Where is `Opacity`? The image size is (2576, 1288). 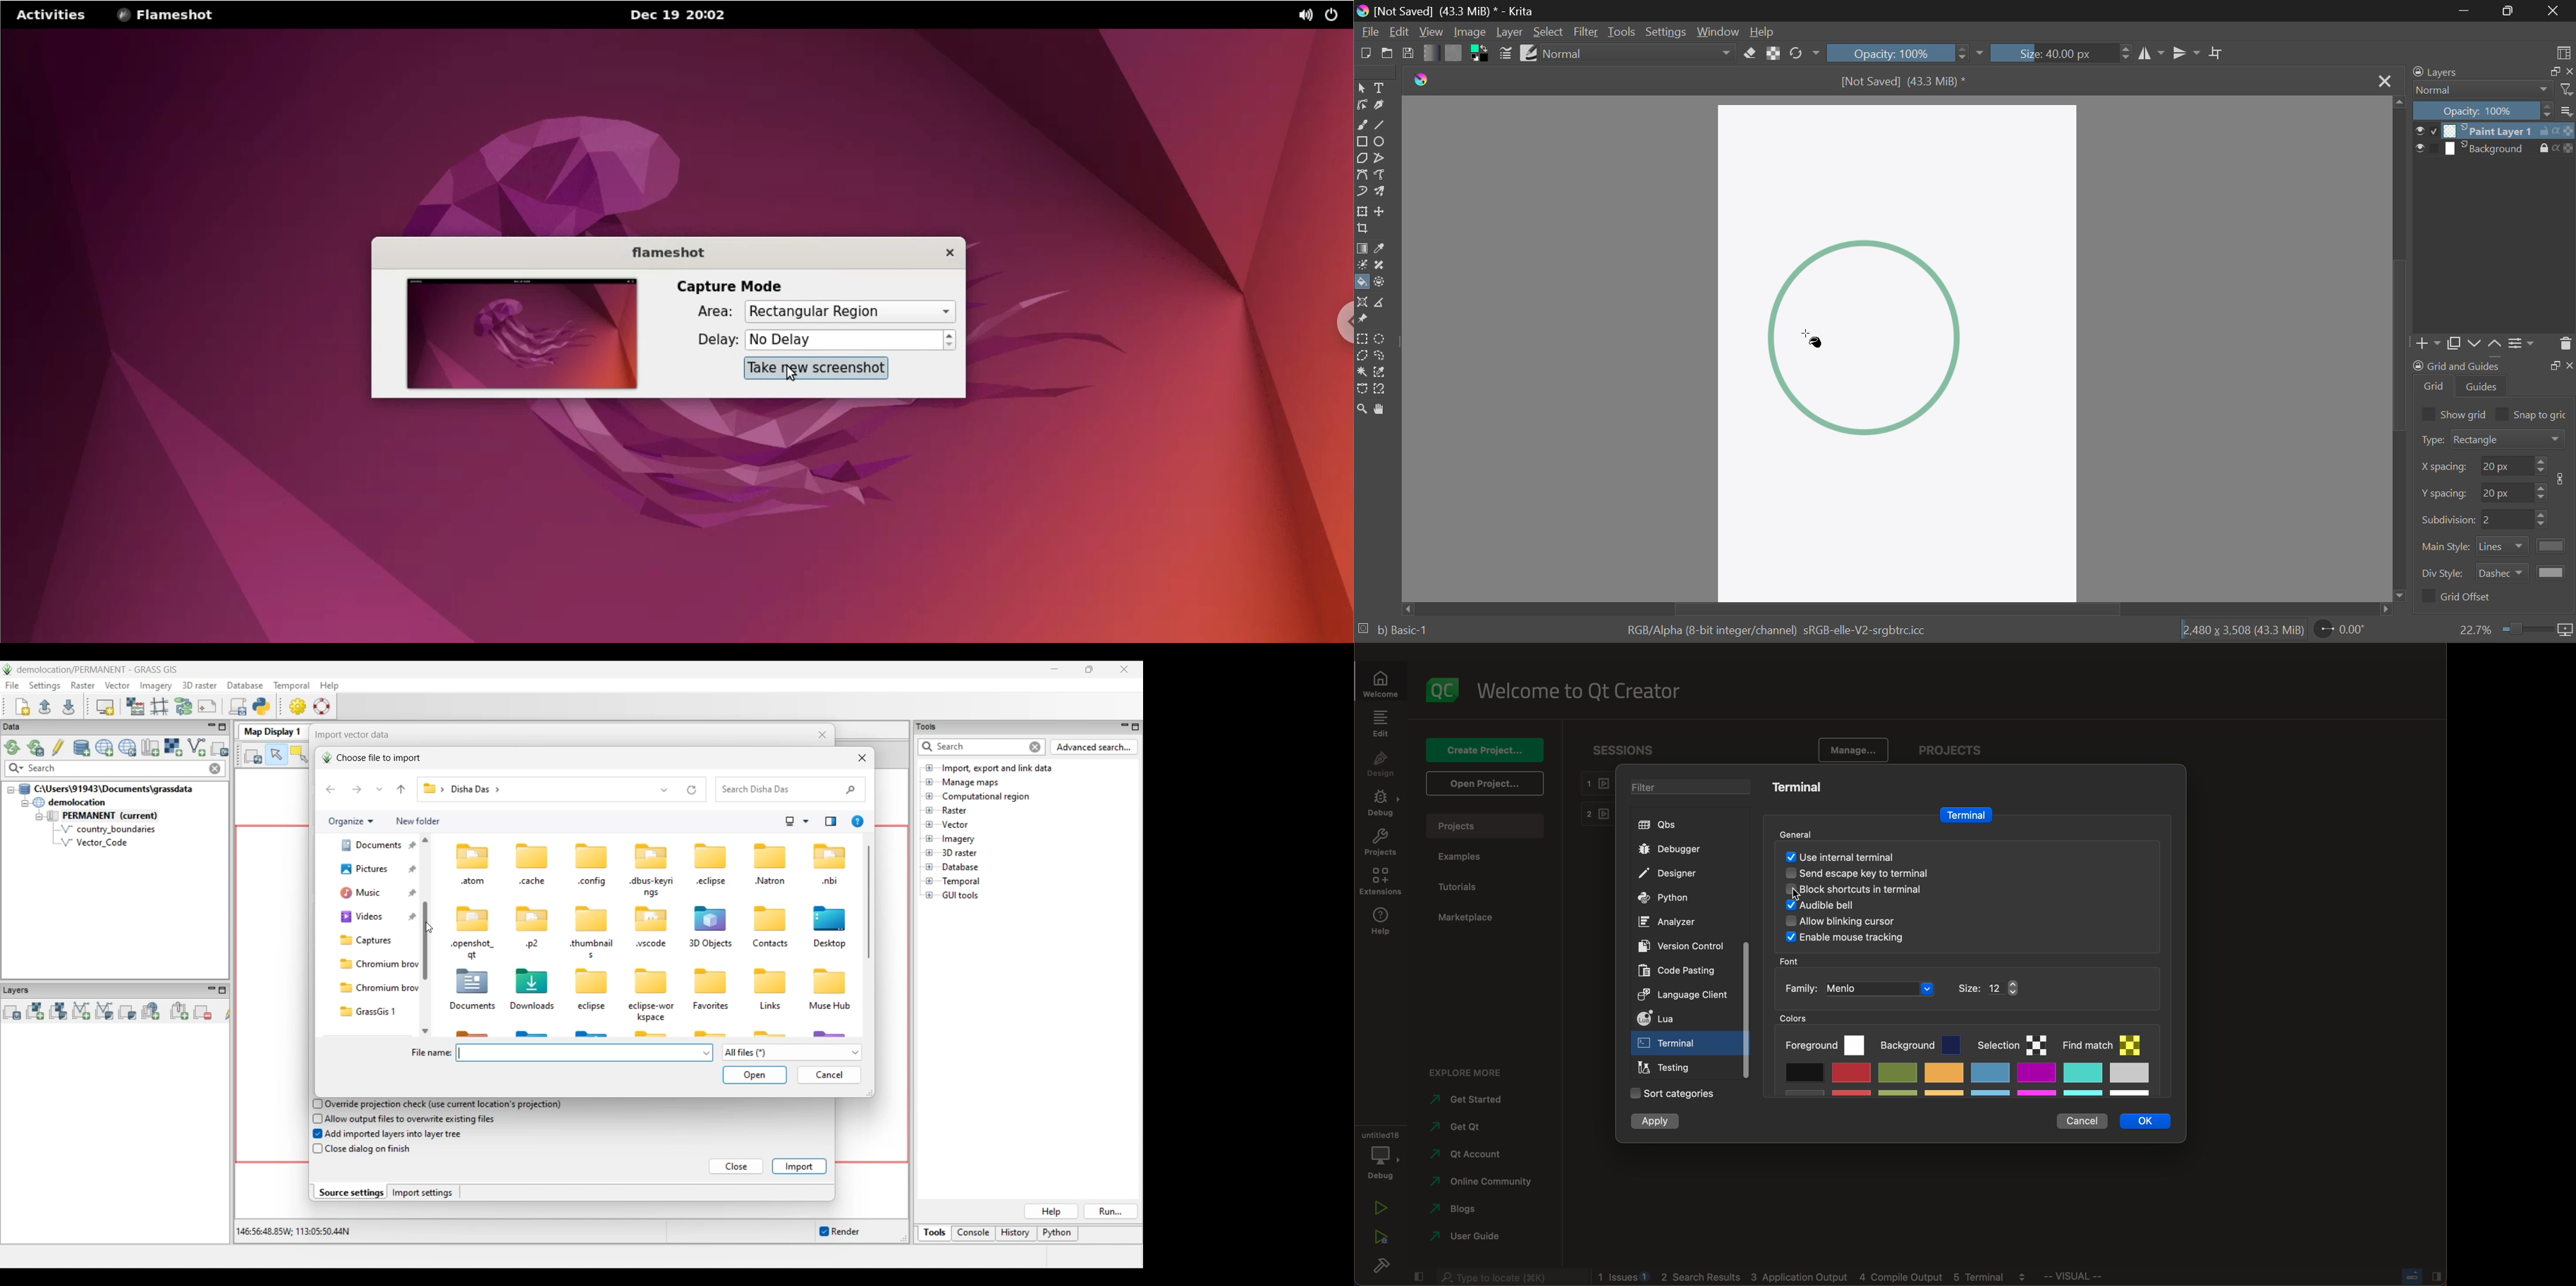
Opacity is located at coordinates (2495, 111).